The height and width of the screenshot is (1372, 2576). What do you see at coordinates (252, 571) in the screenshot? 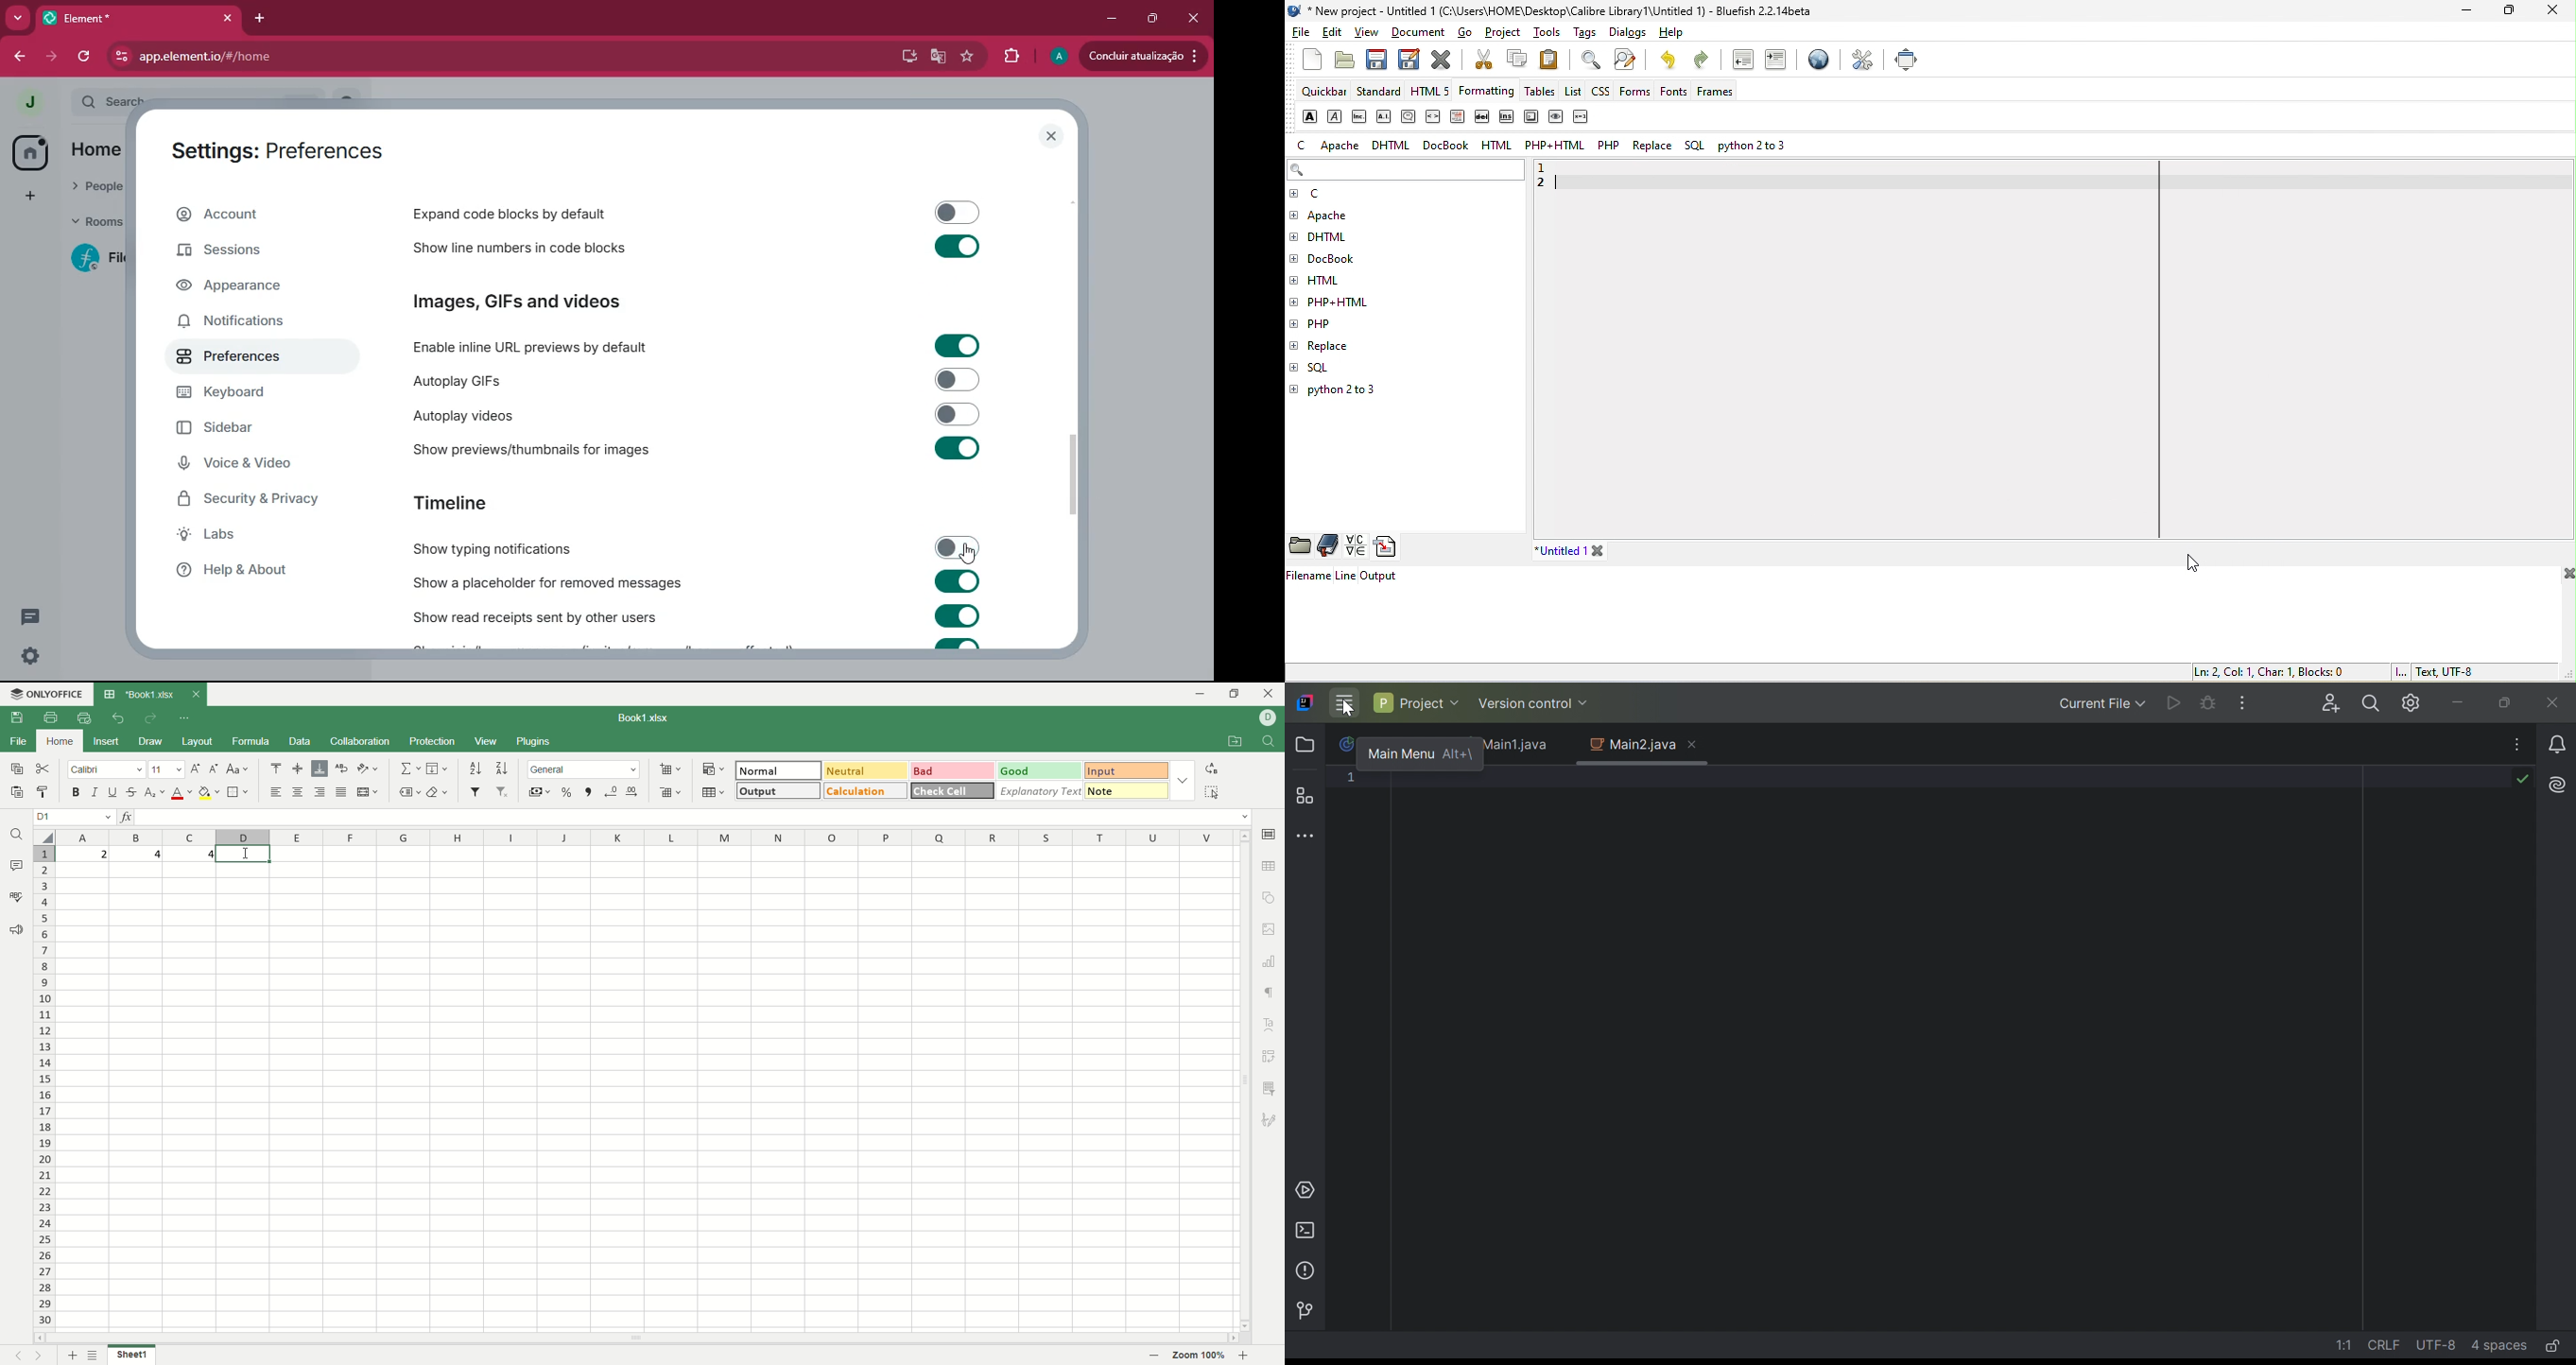
I see `help & about` at bounding box center [252, 571].